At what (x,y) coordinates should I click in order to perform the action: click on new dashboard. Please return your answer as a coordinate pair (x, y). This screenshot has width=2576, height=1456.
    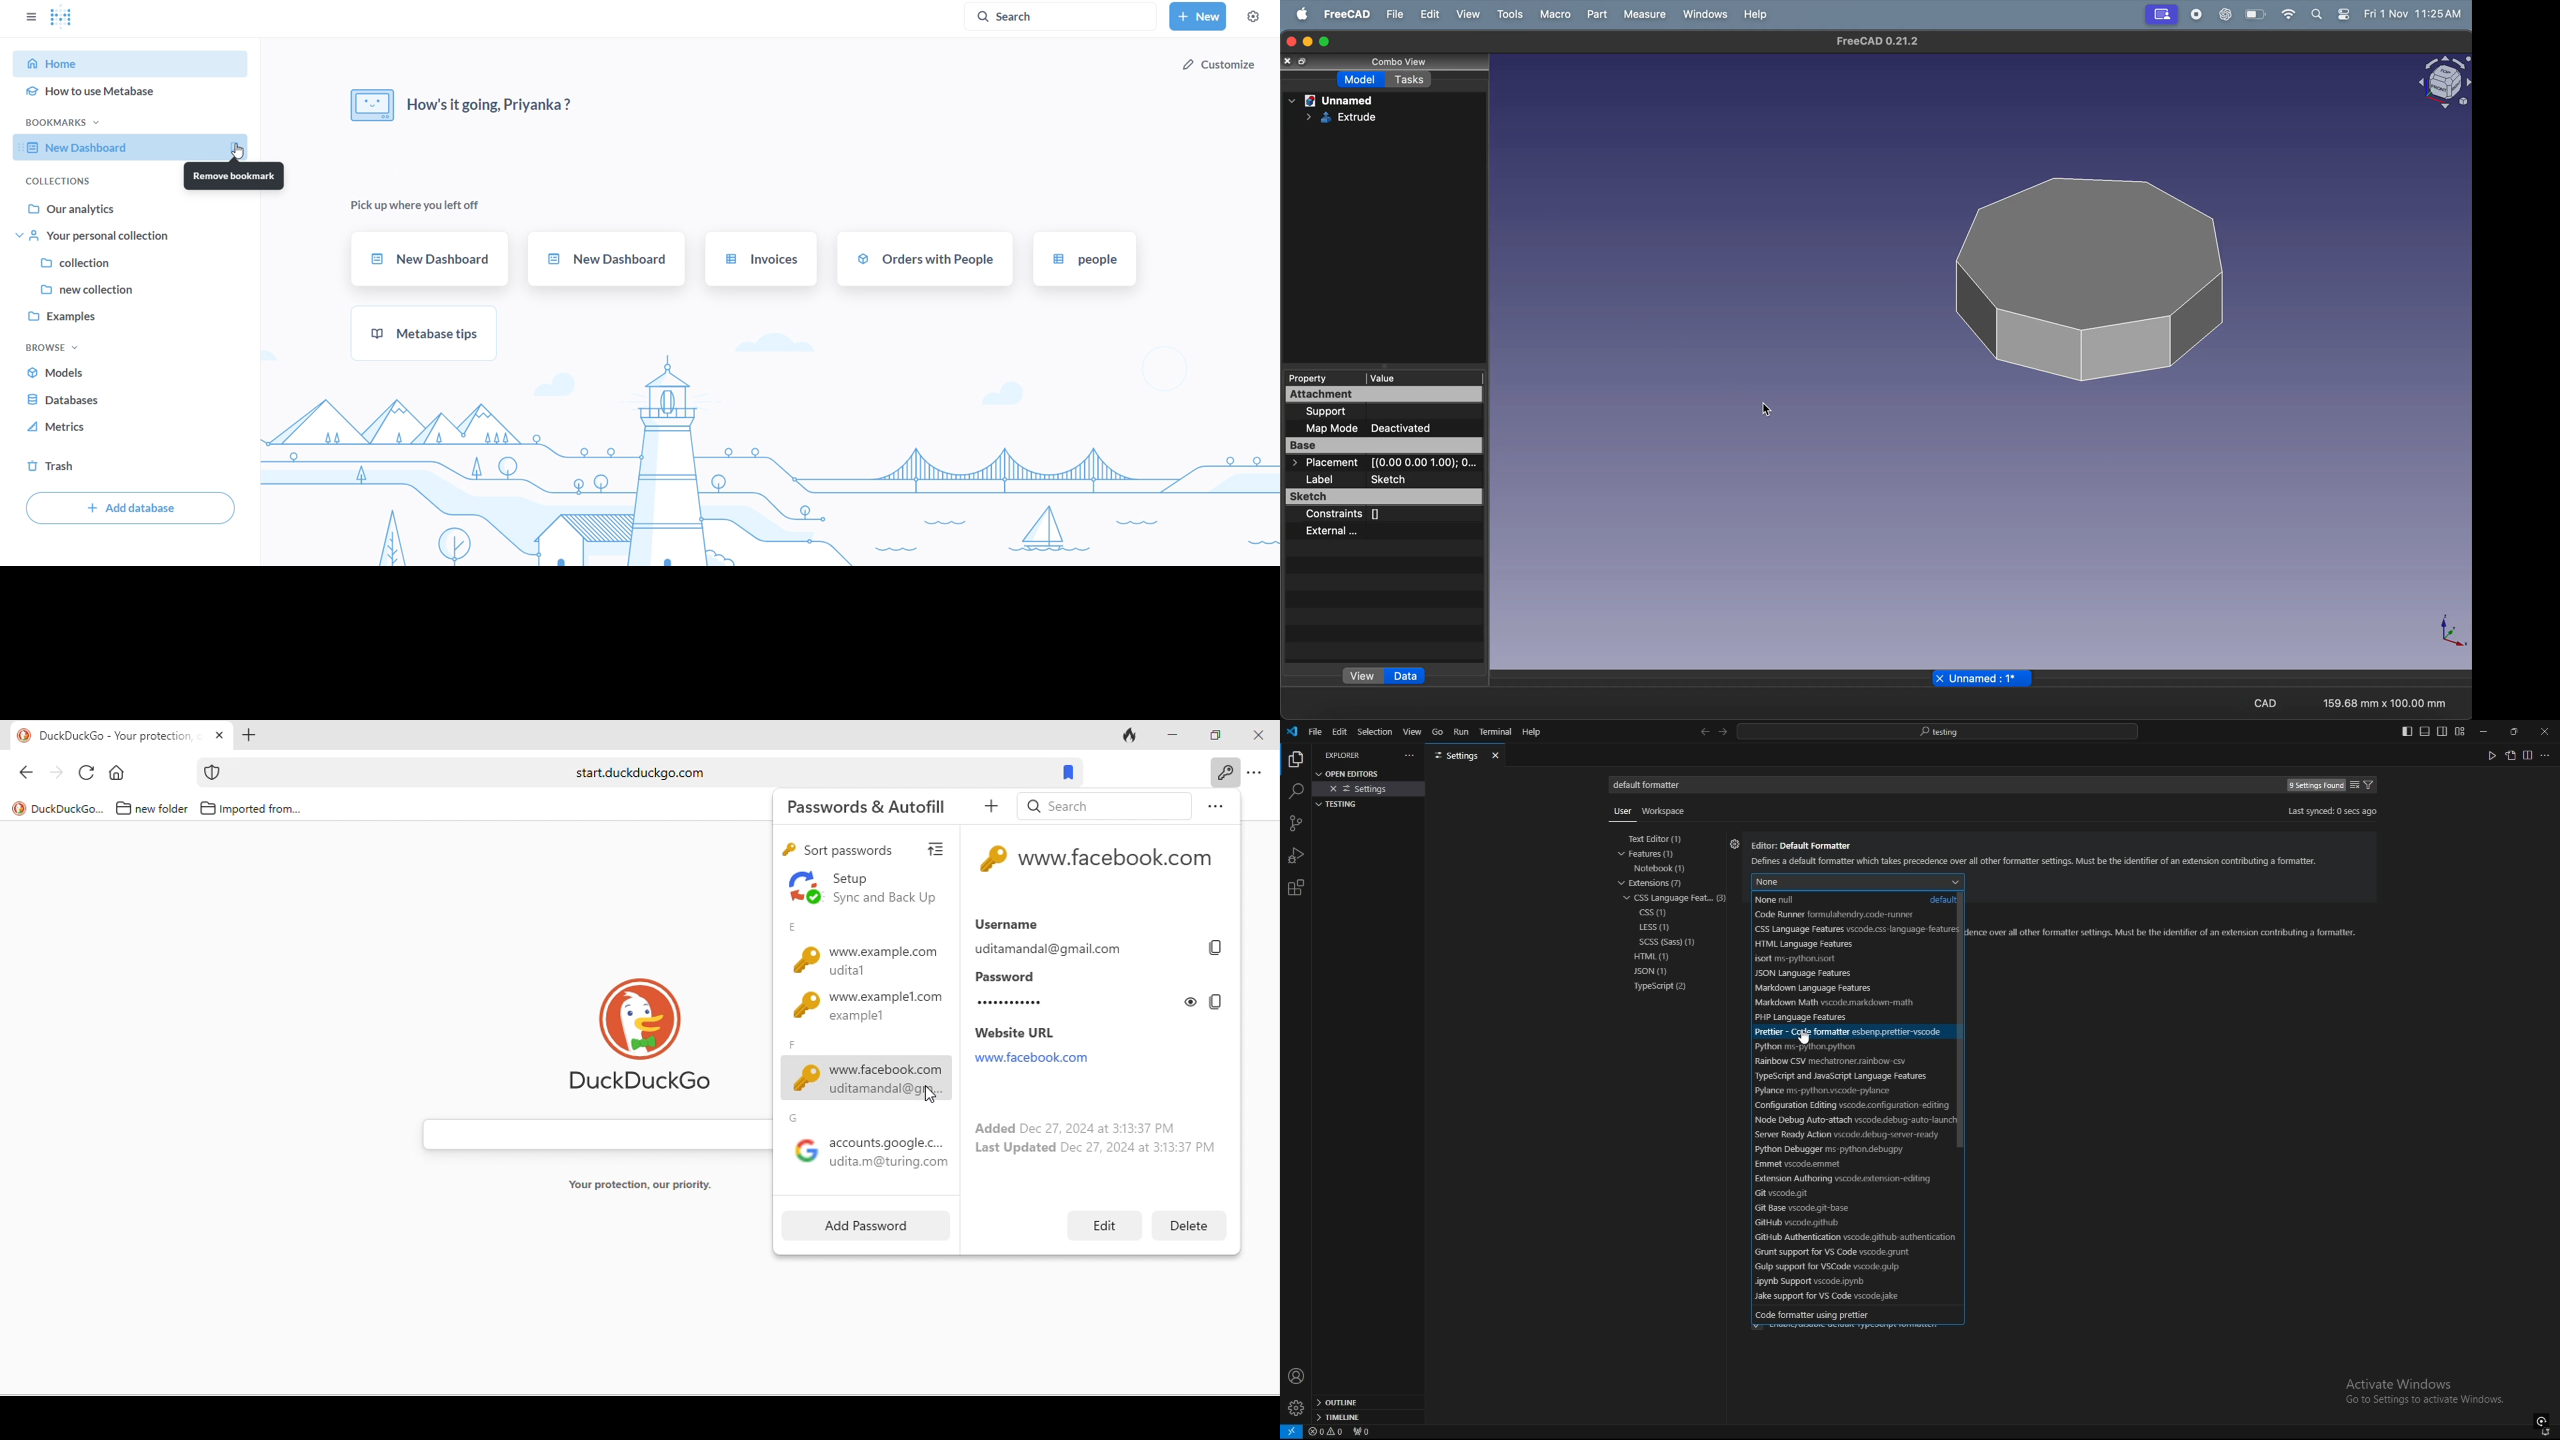
    Looking at the image, I should click on (429, 259).